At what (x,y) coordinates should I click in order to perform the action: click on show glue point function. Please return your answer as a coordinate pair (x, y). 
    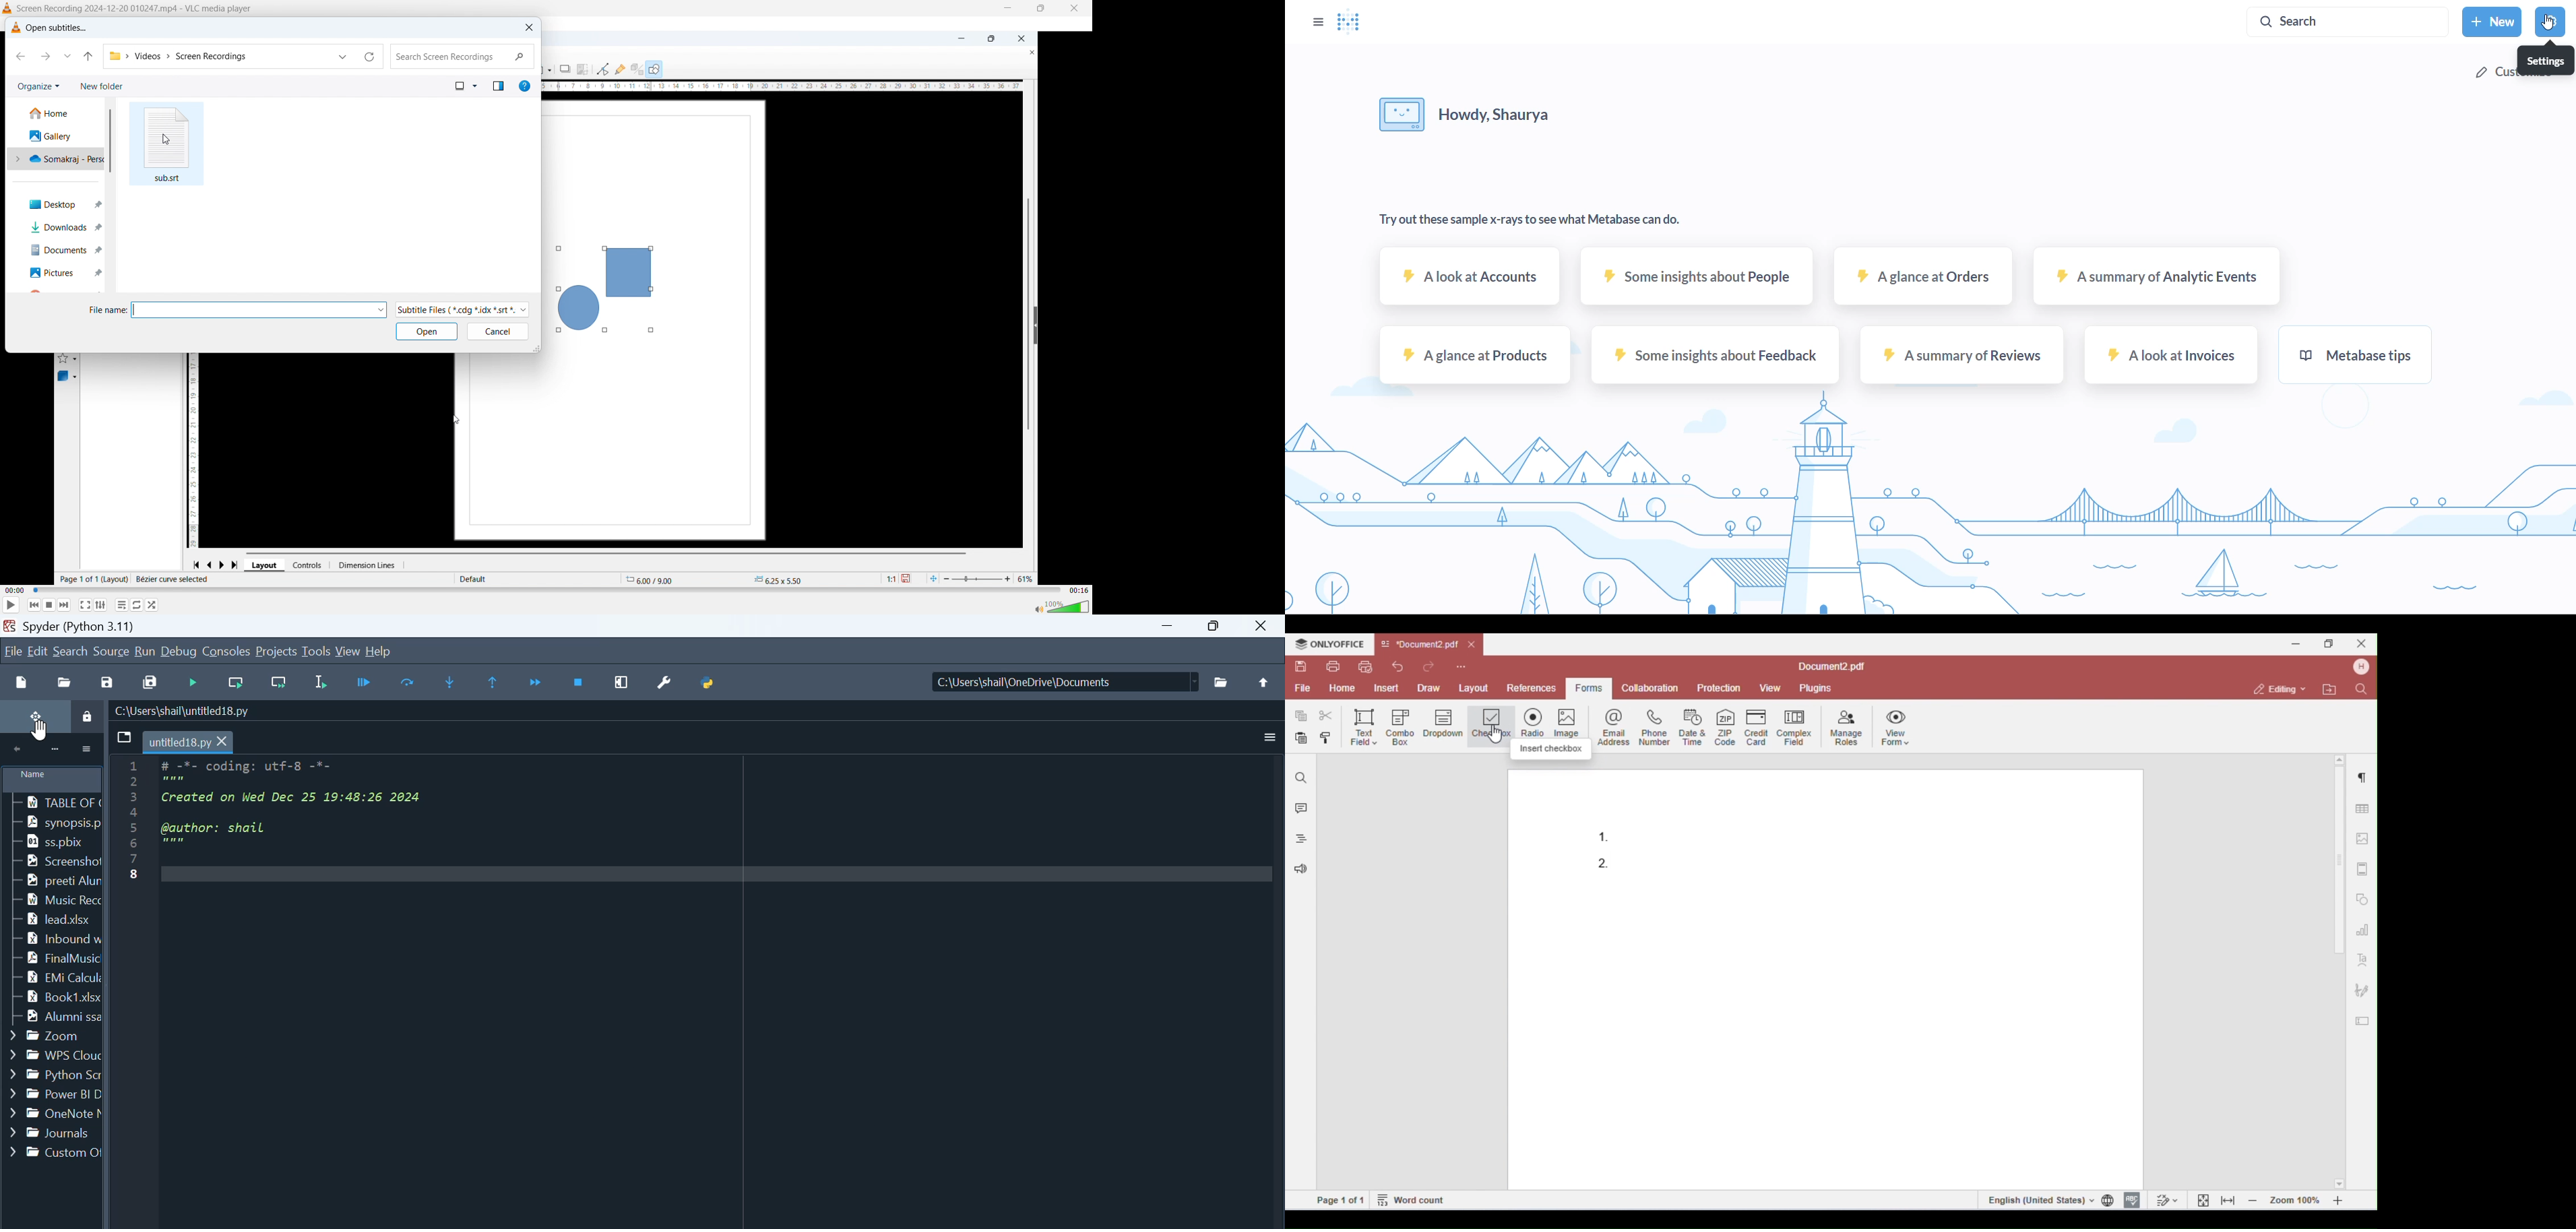
    Looking at the image, I should click on (620, 68).